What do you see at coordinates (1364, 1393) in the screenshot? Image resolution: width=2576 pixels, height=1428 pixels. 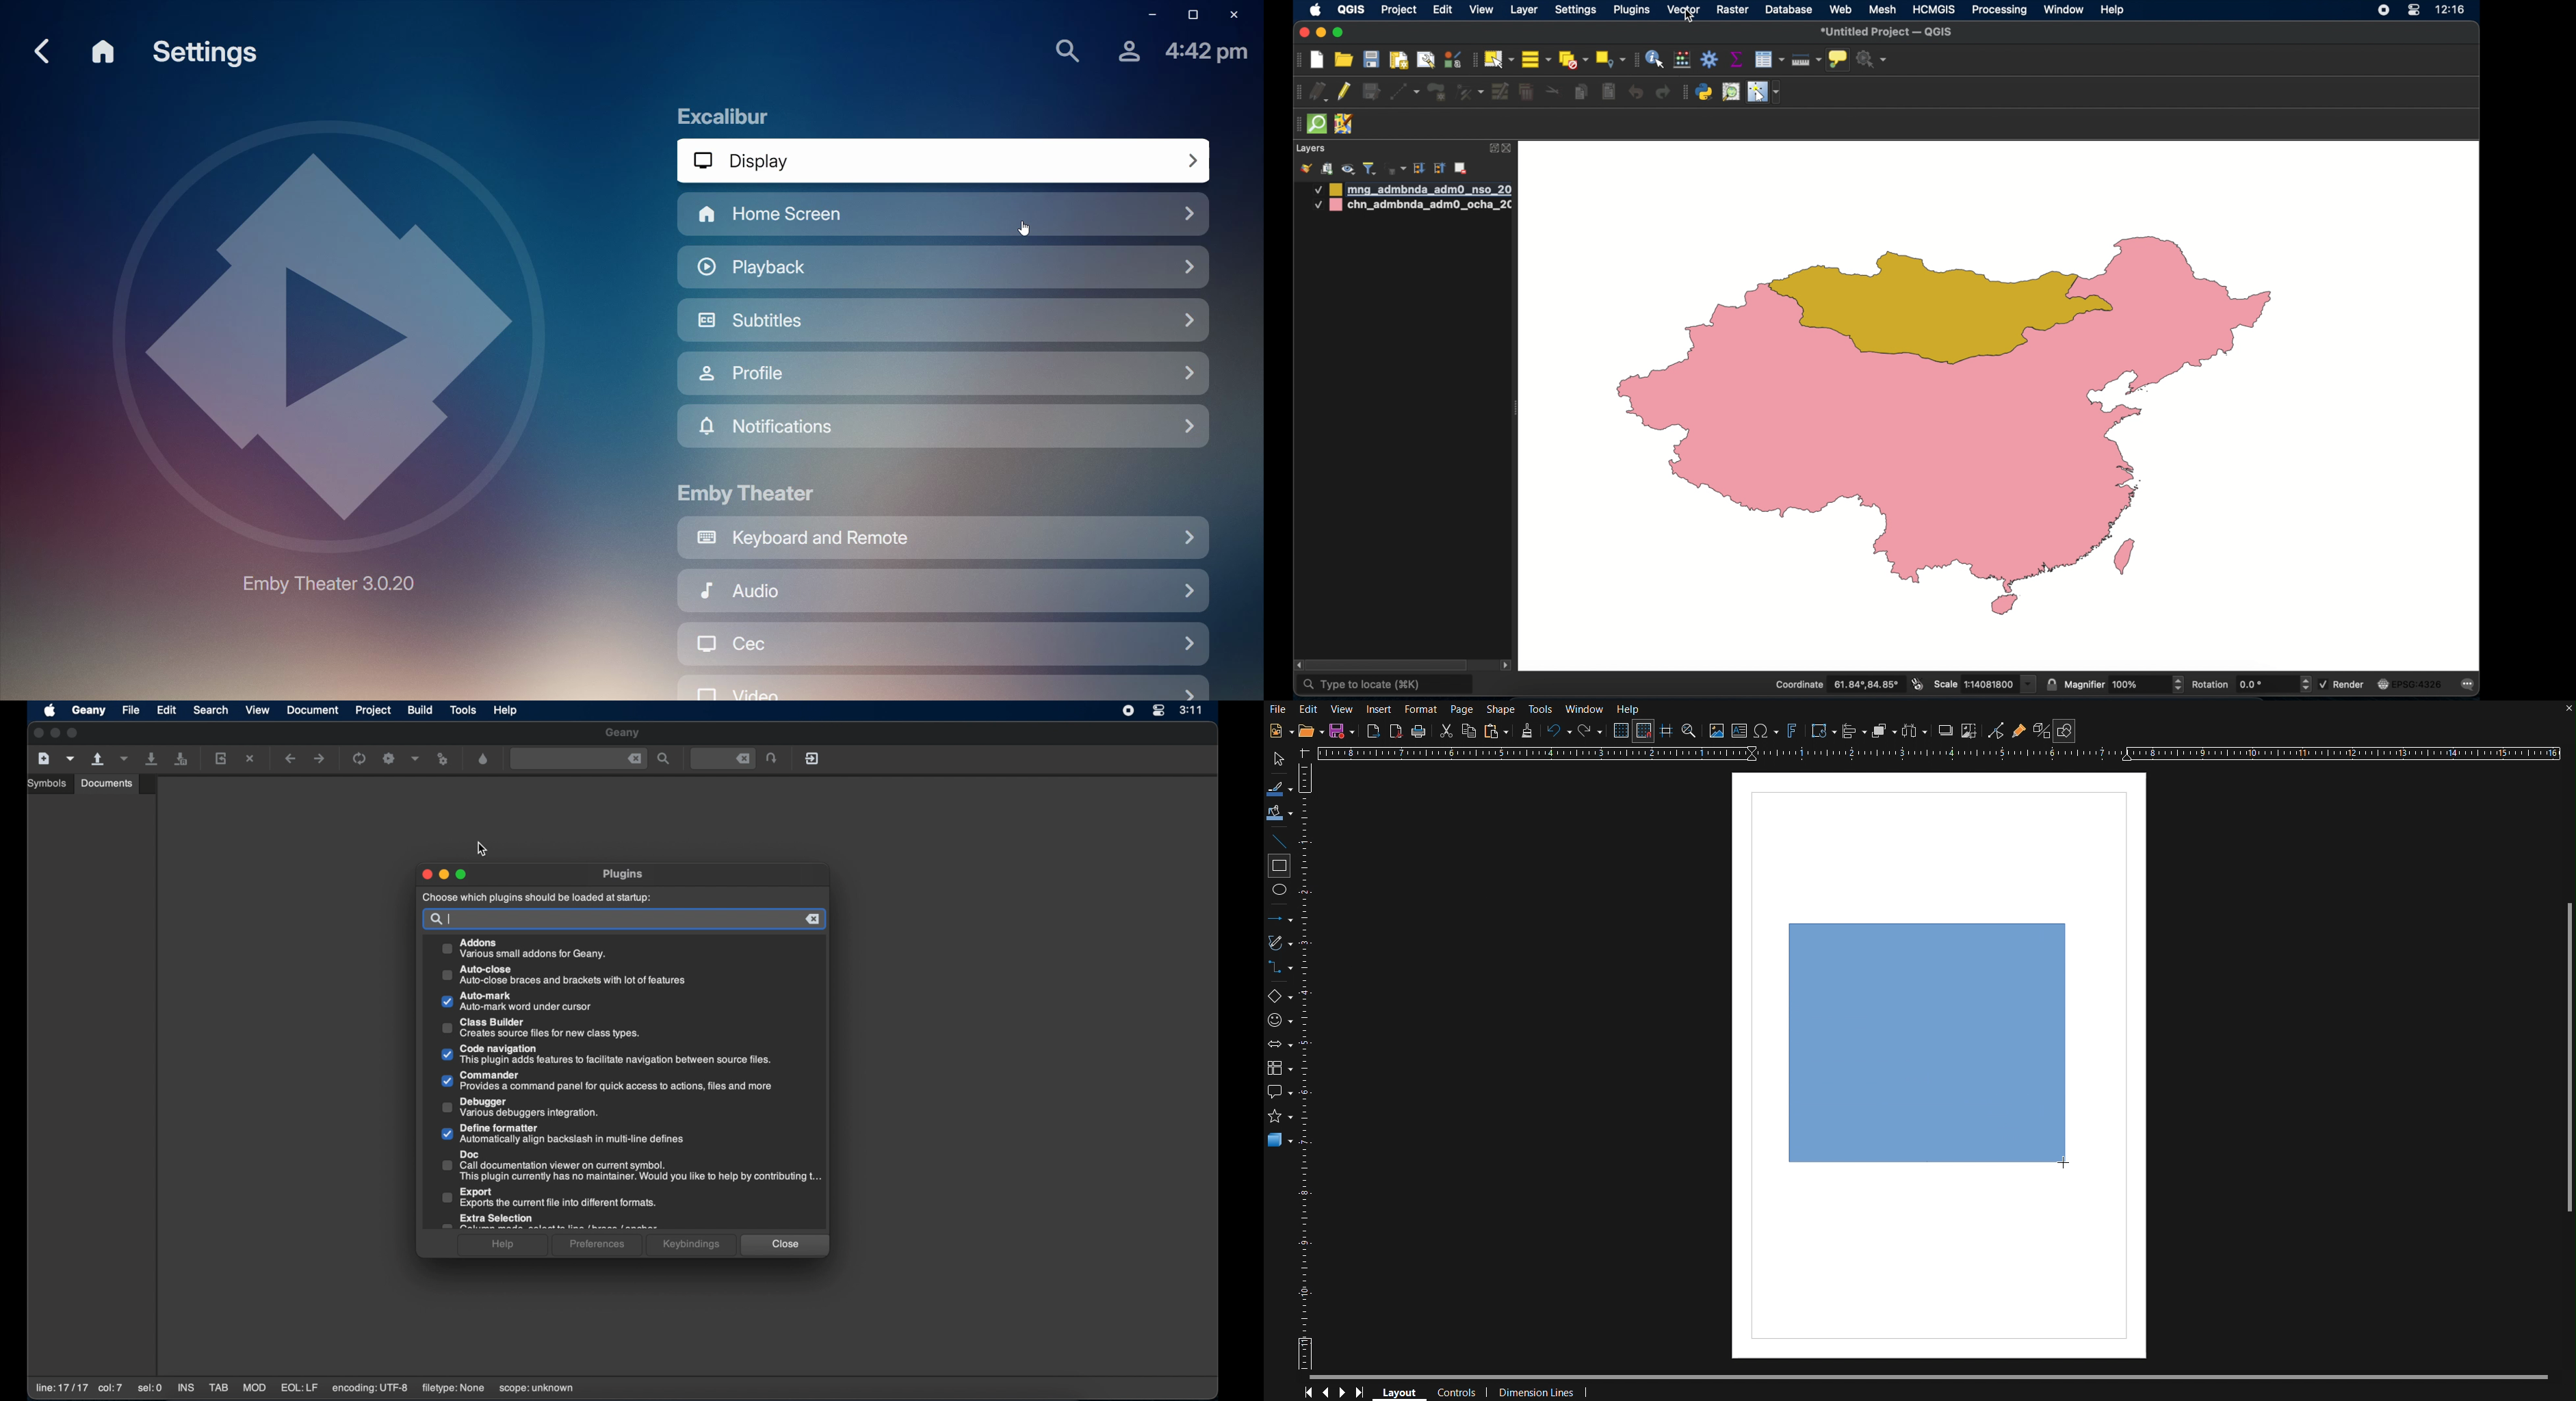 I see `Last` at bounding box center [1364, 1393].